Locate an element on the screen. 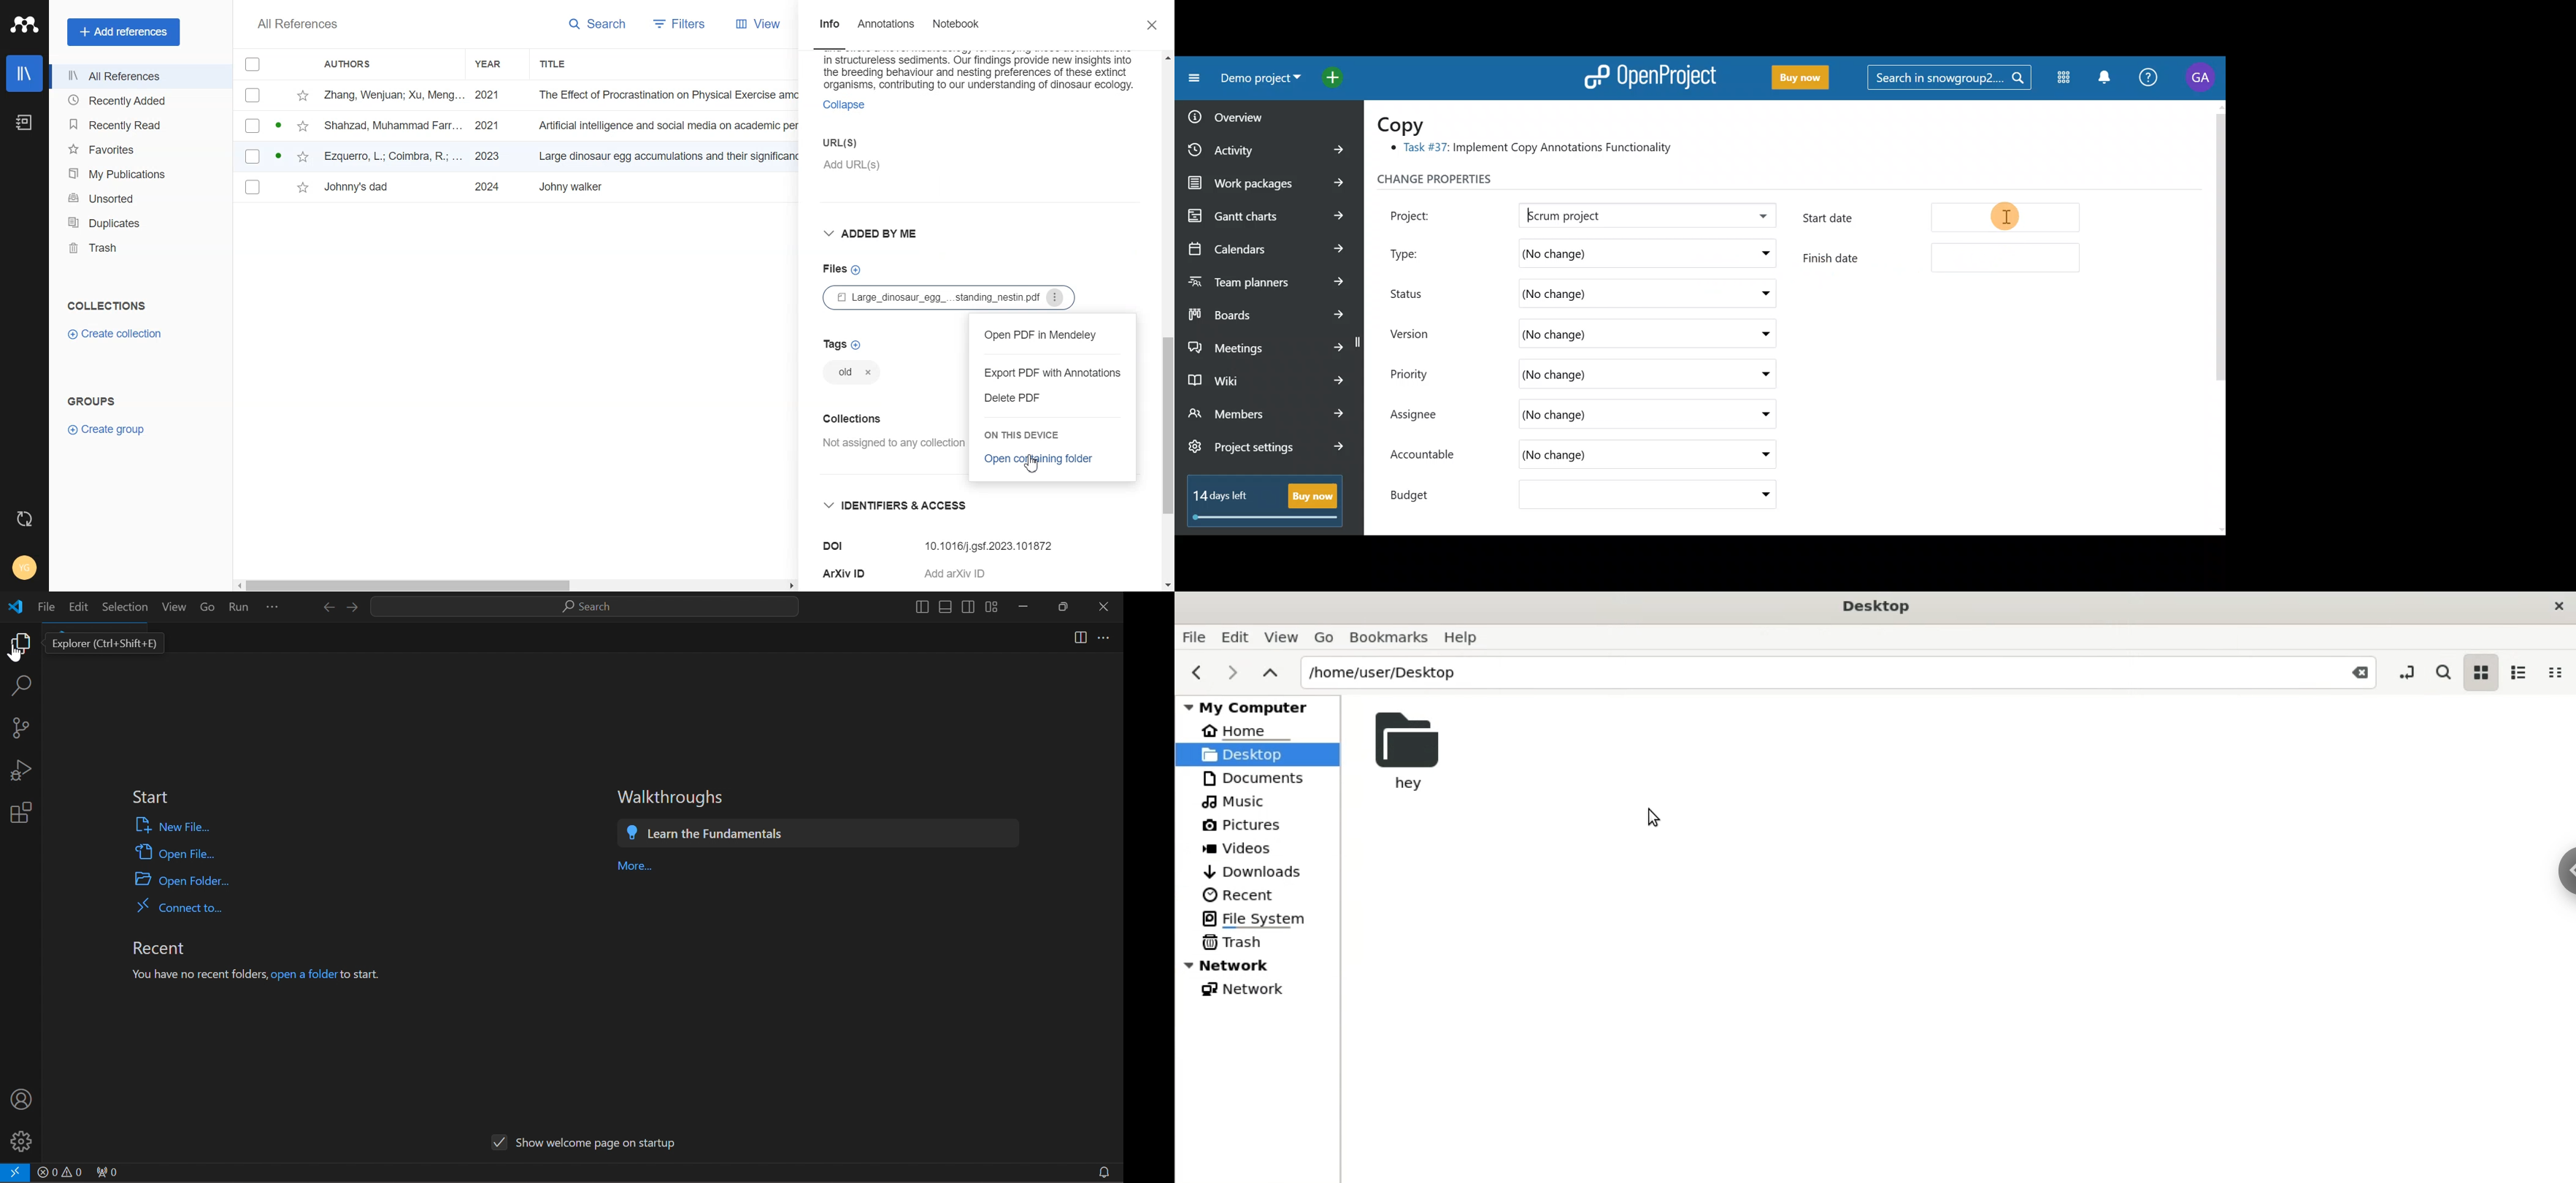  Year is located at coordinates (497, 63).